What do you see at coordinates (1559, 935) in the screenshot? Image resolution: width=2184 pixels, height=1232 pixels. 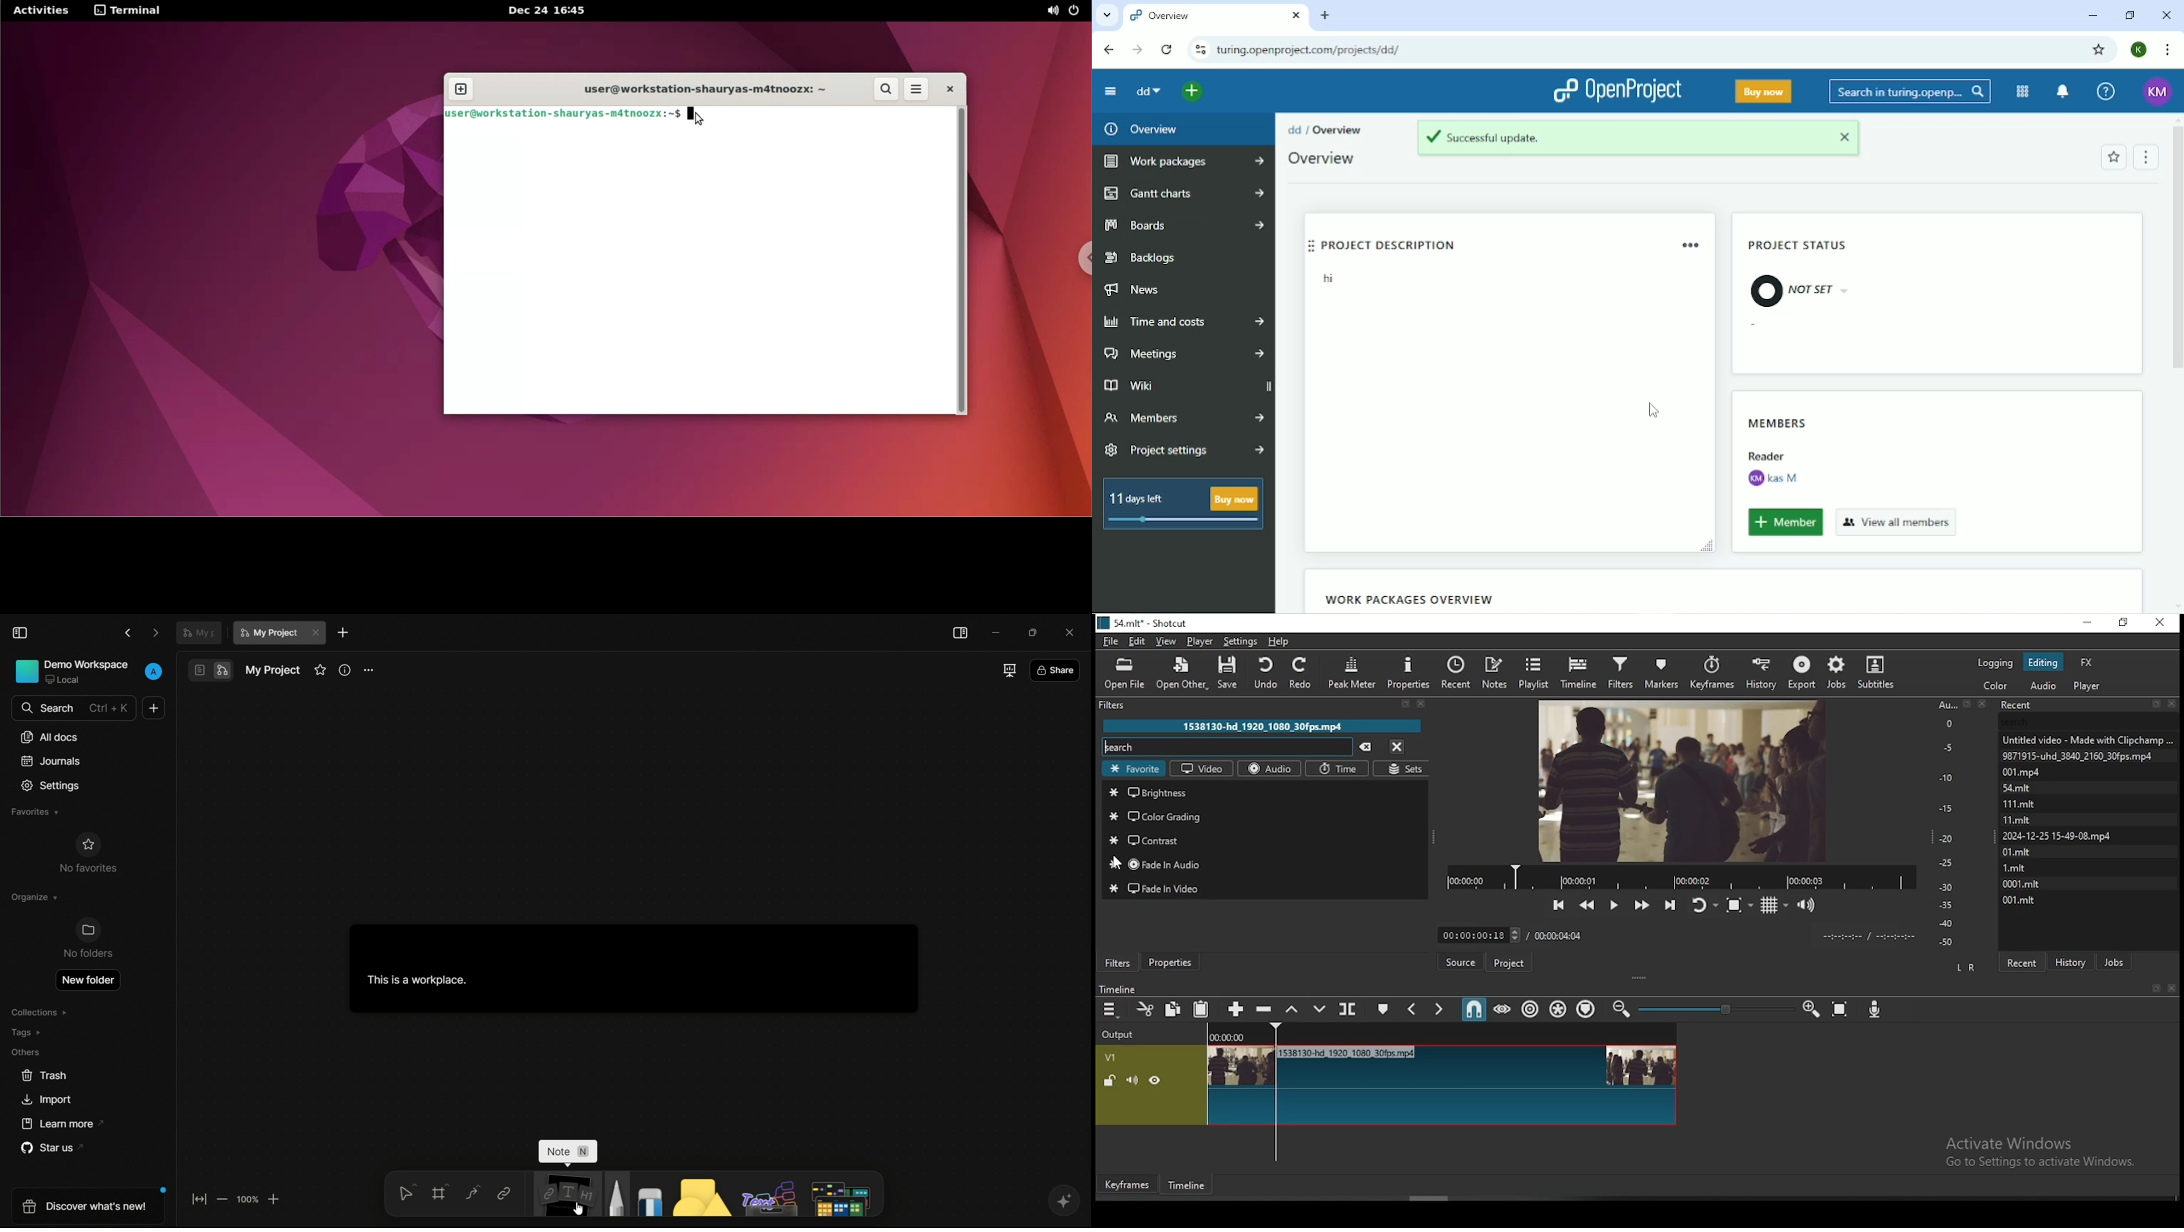 I see `total time` at bounding box center [1559, 935].